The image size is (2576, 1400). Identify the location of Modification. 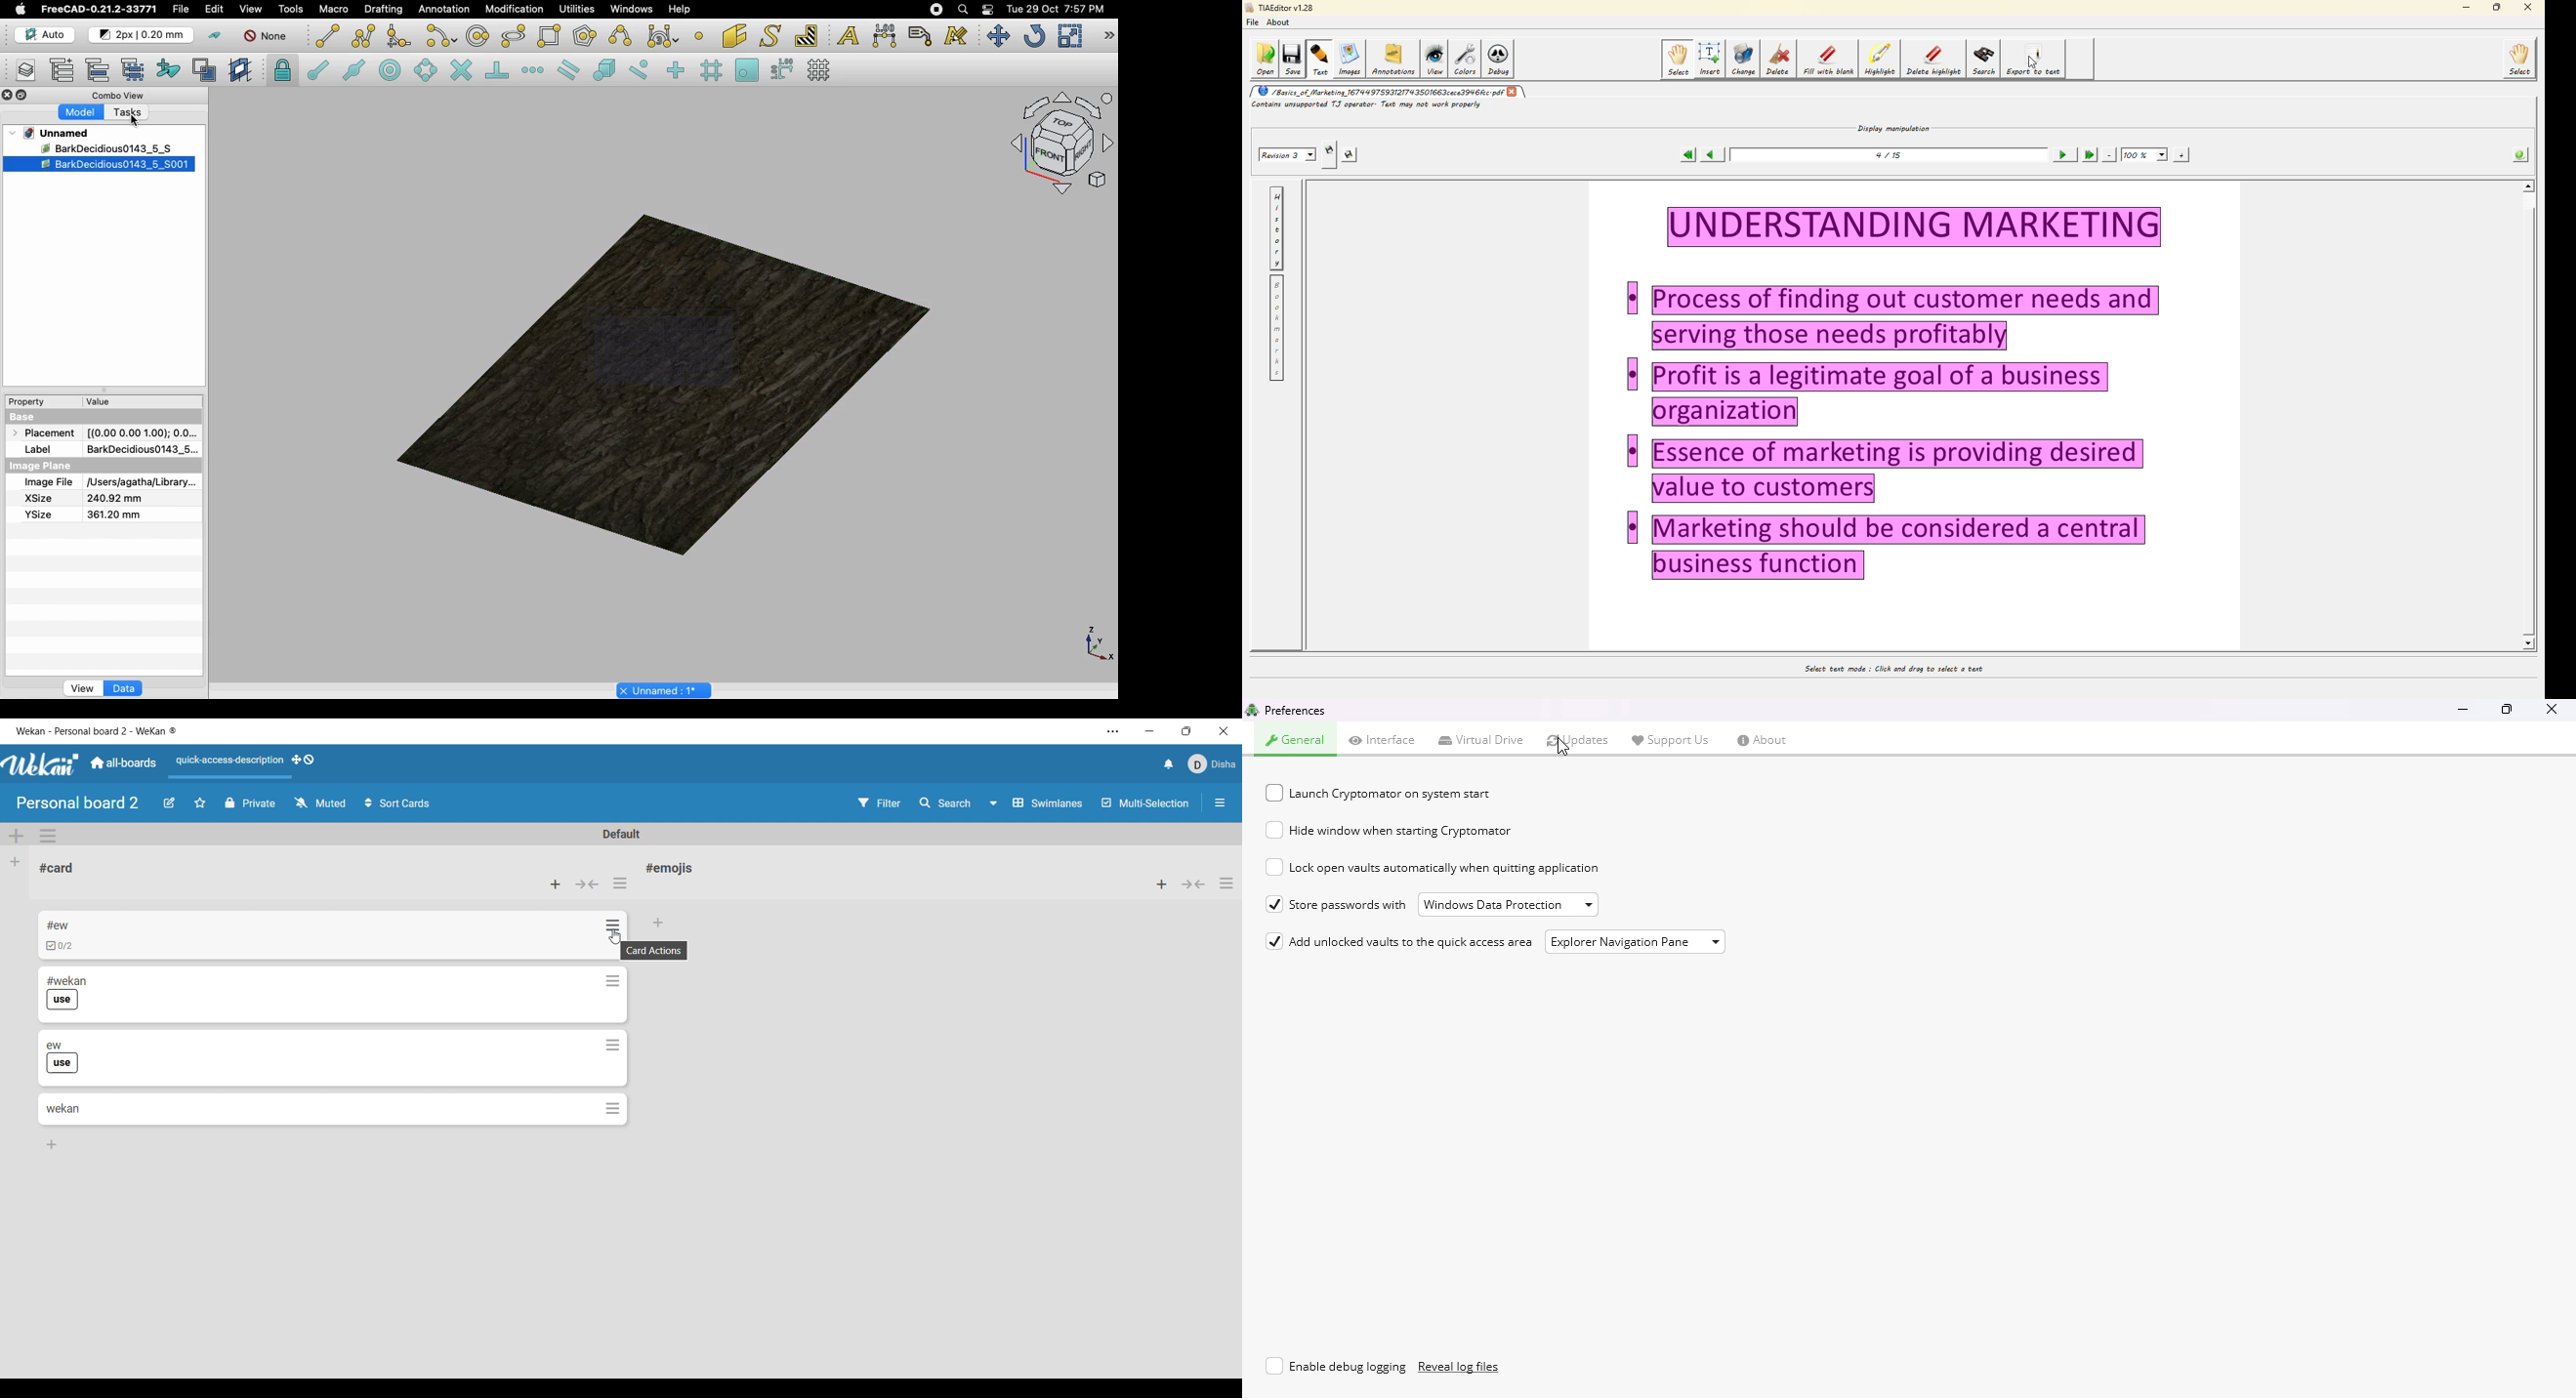
(518, 11).